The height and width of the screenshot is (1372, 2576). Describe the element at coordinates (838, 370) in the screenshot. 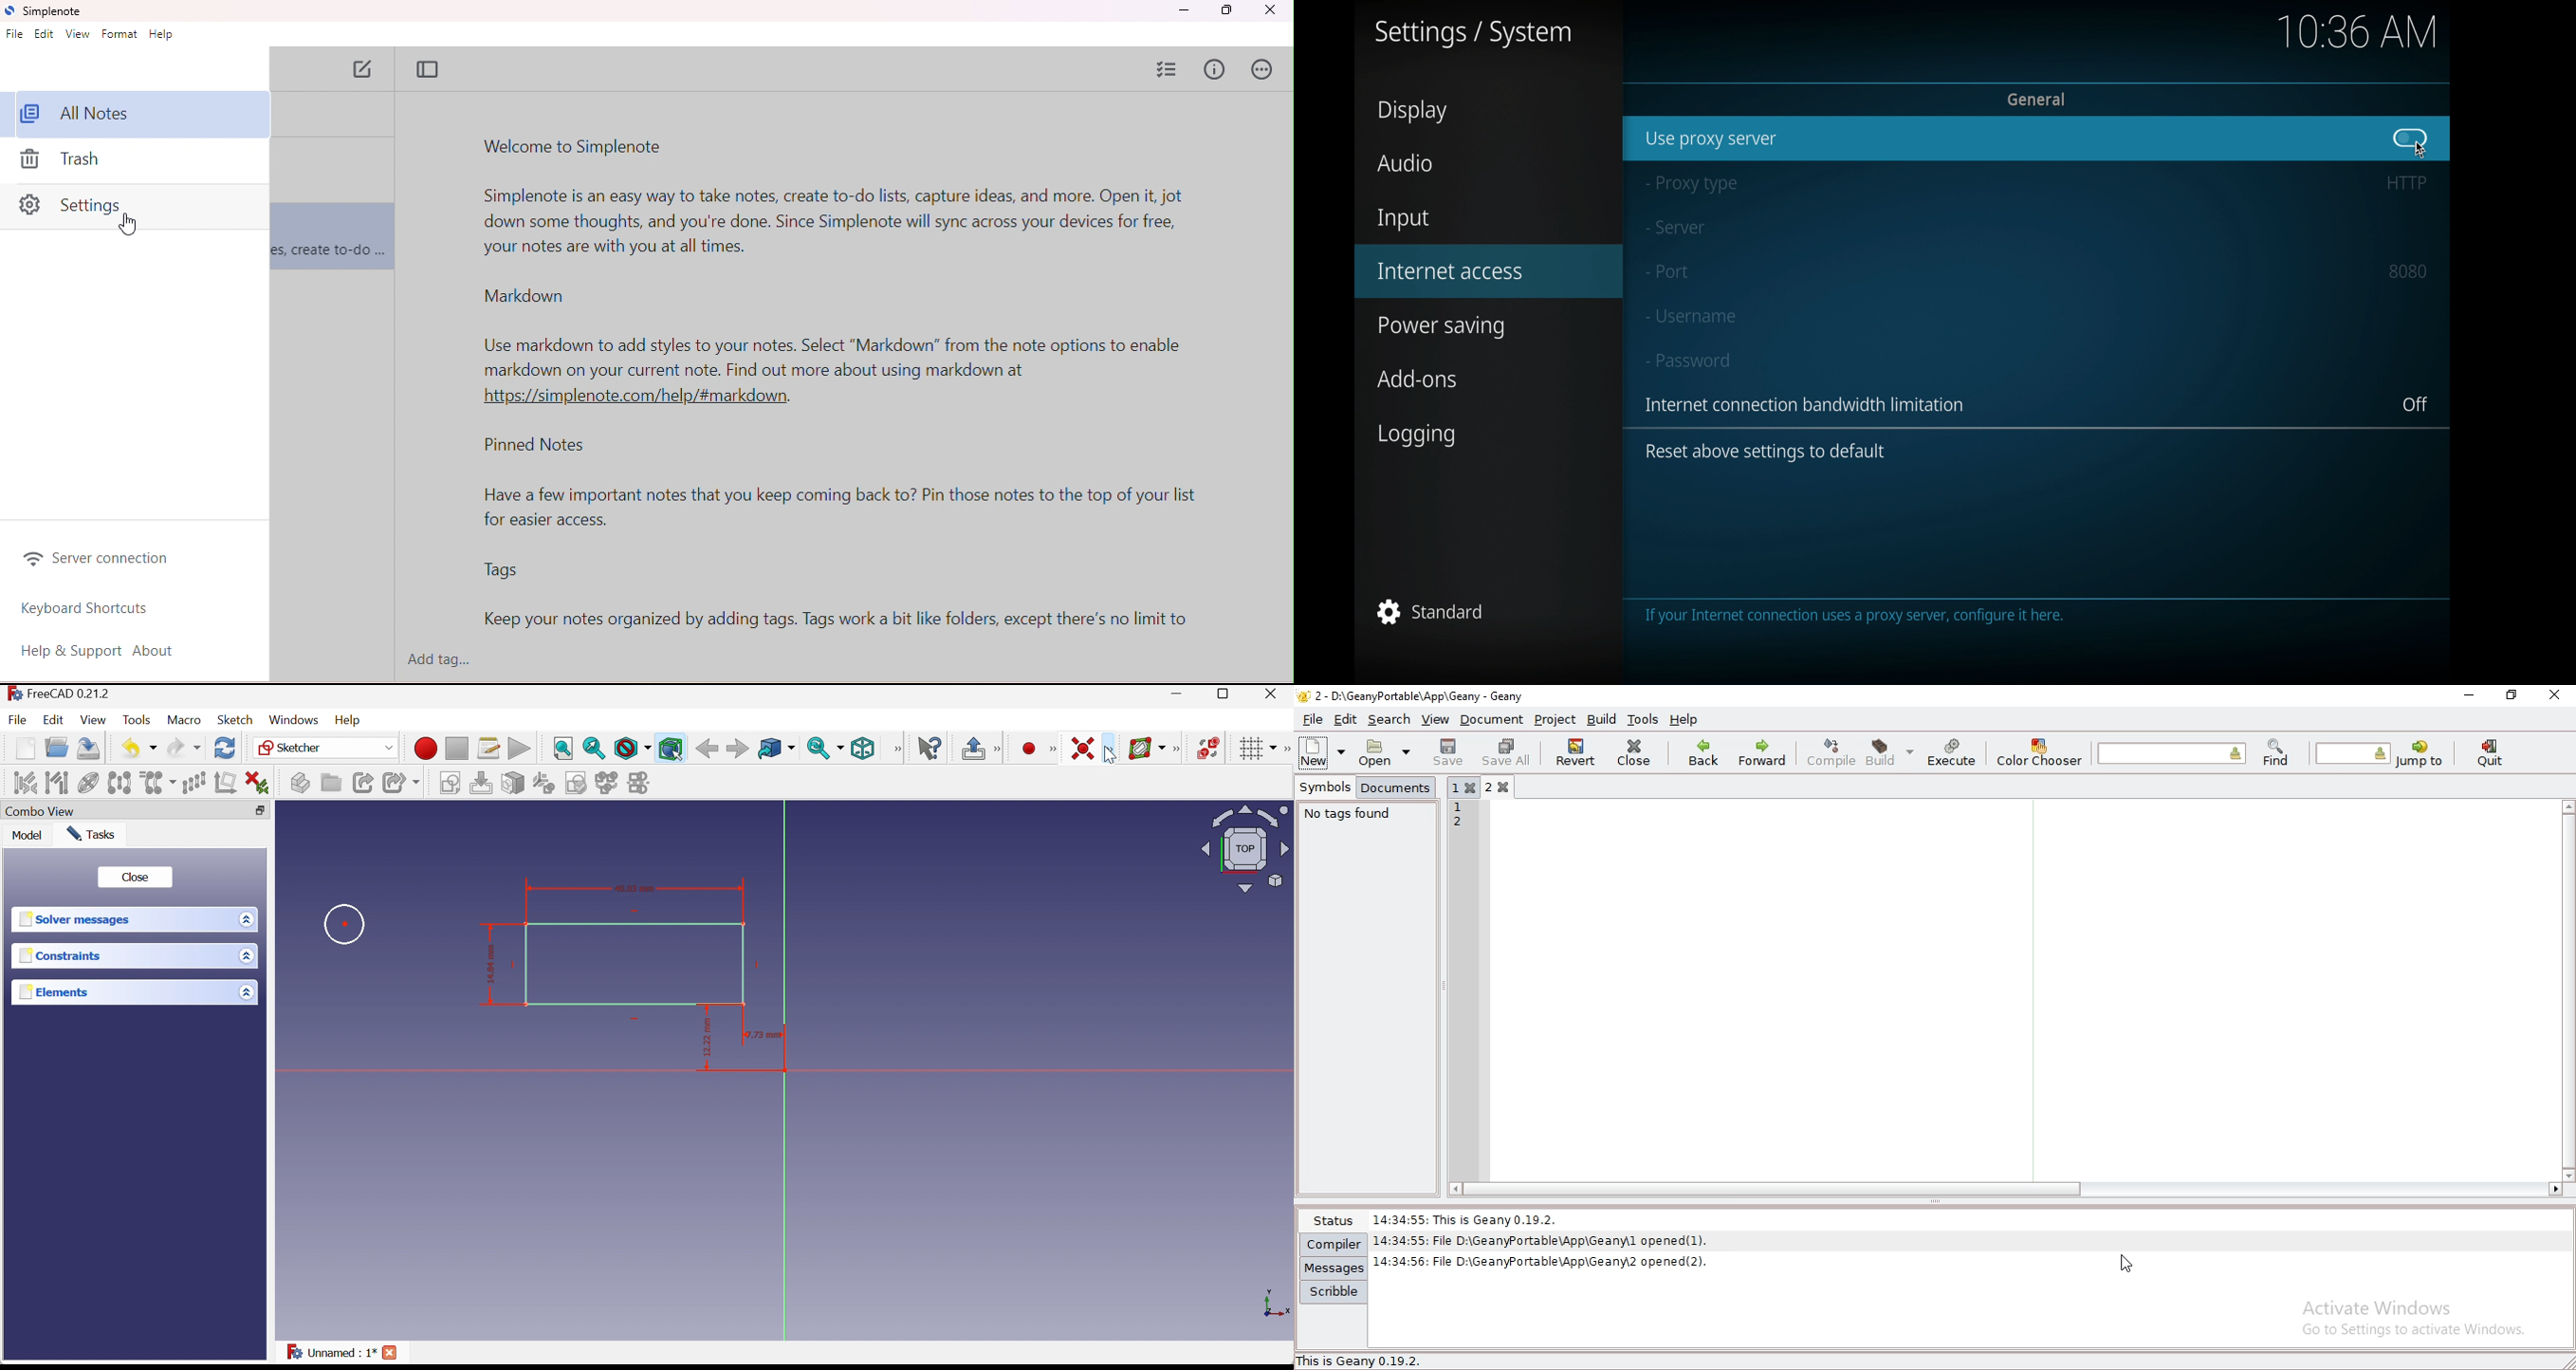

I see `markdown text` at that location.